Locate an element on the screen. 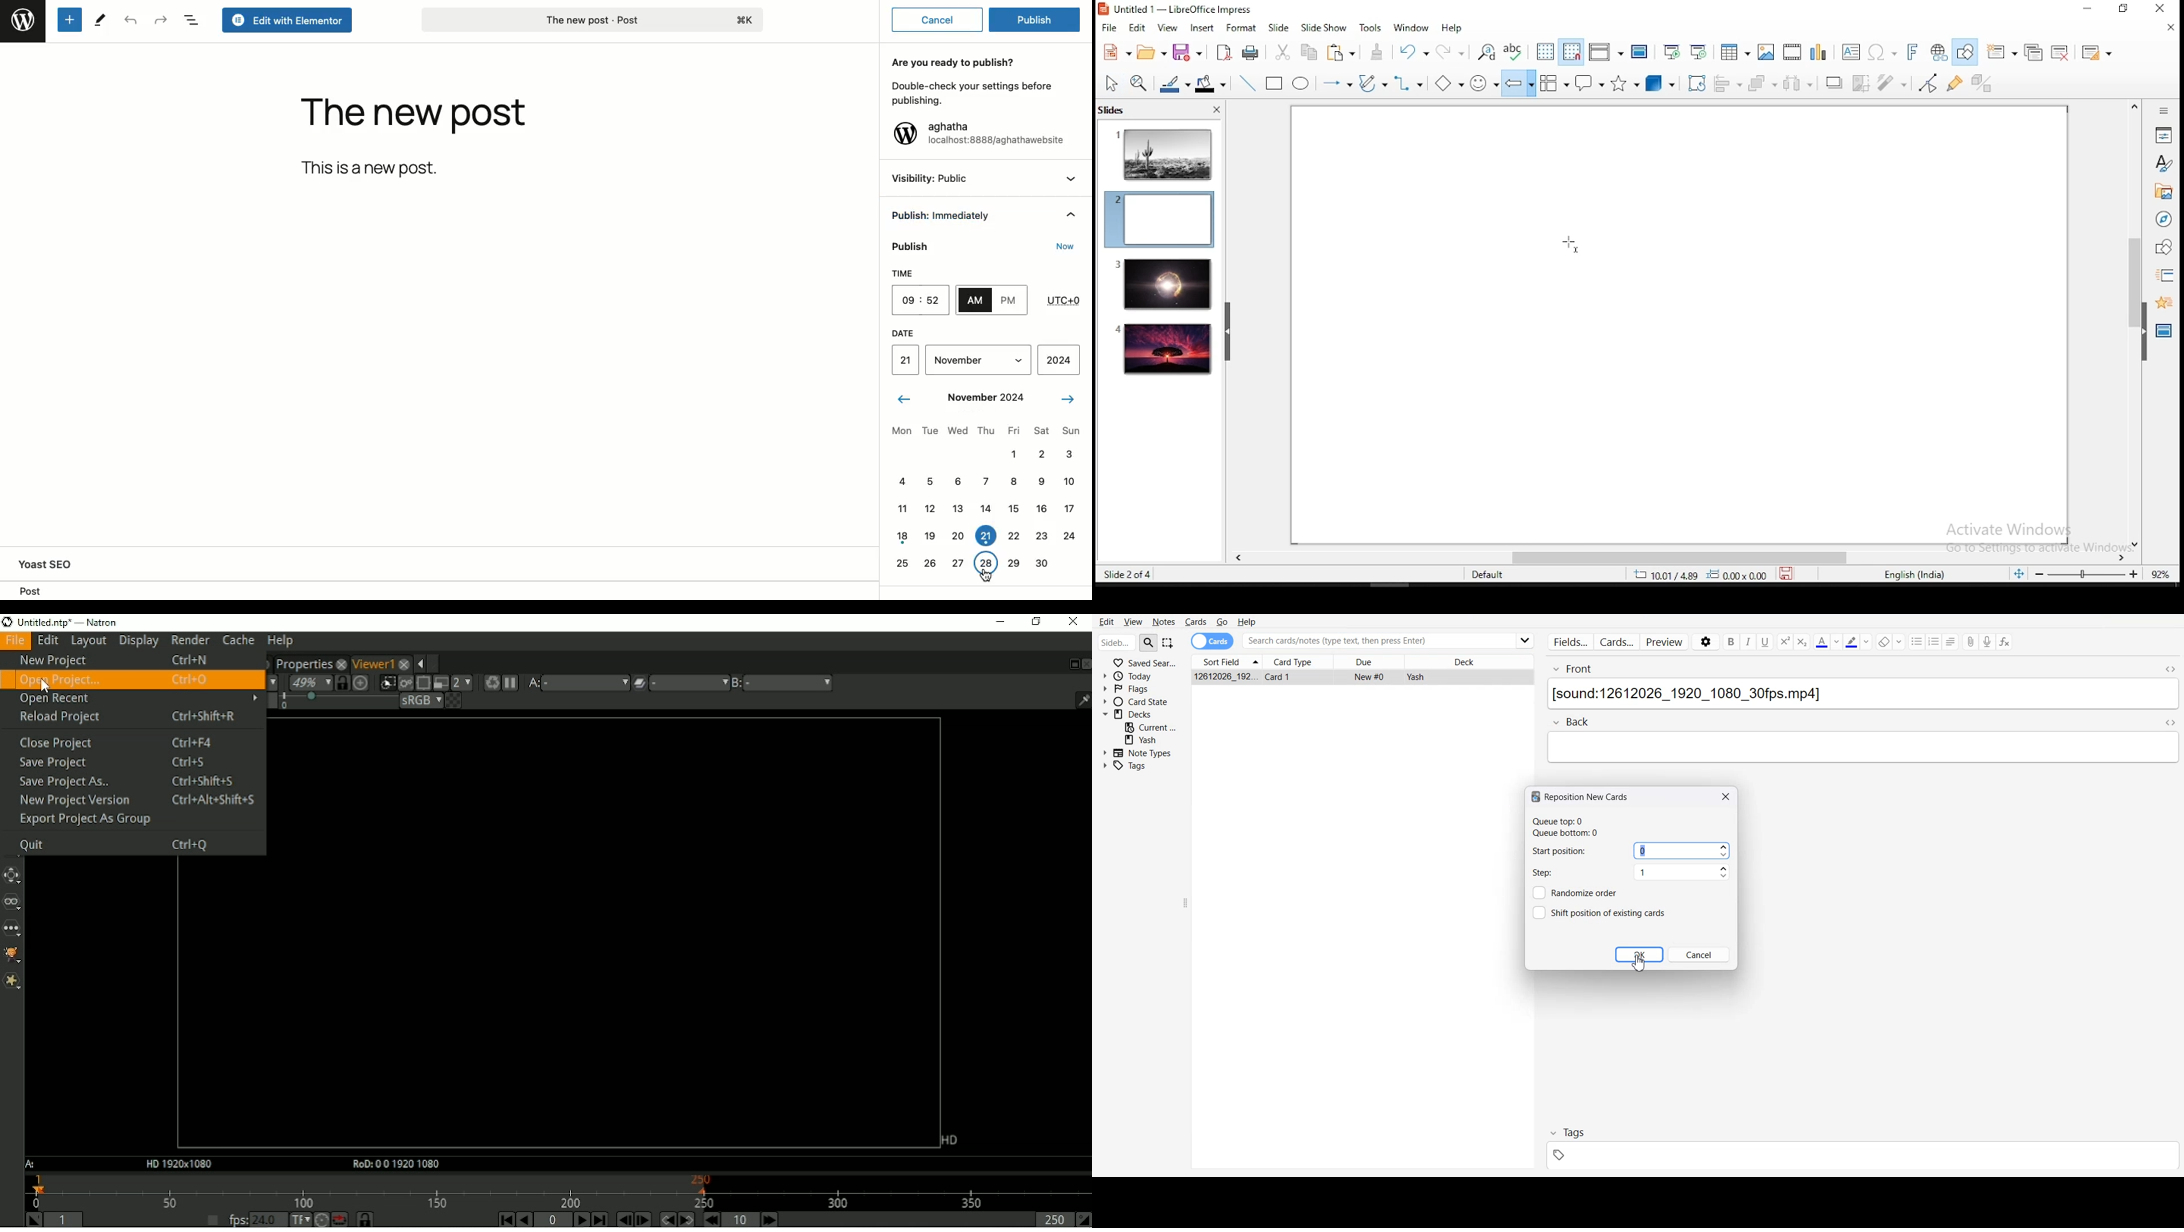  master slides is located at coordinates (2166, 329).